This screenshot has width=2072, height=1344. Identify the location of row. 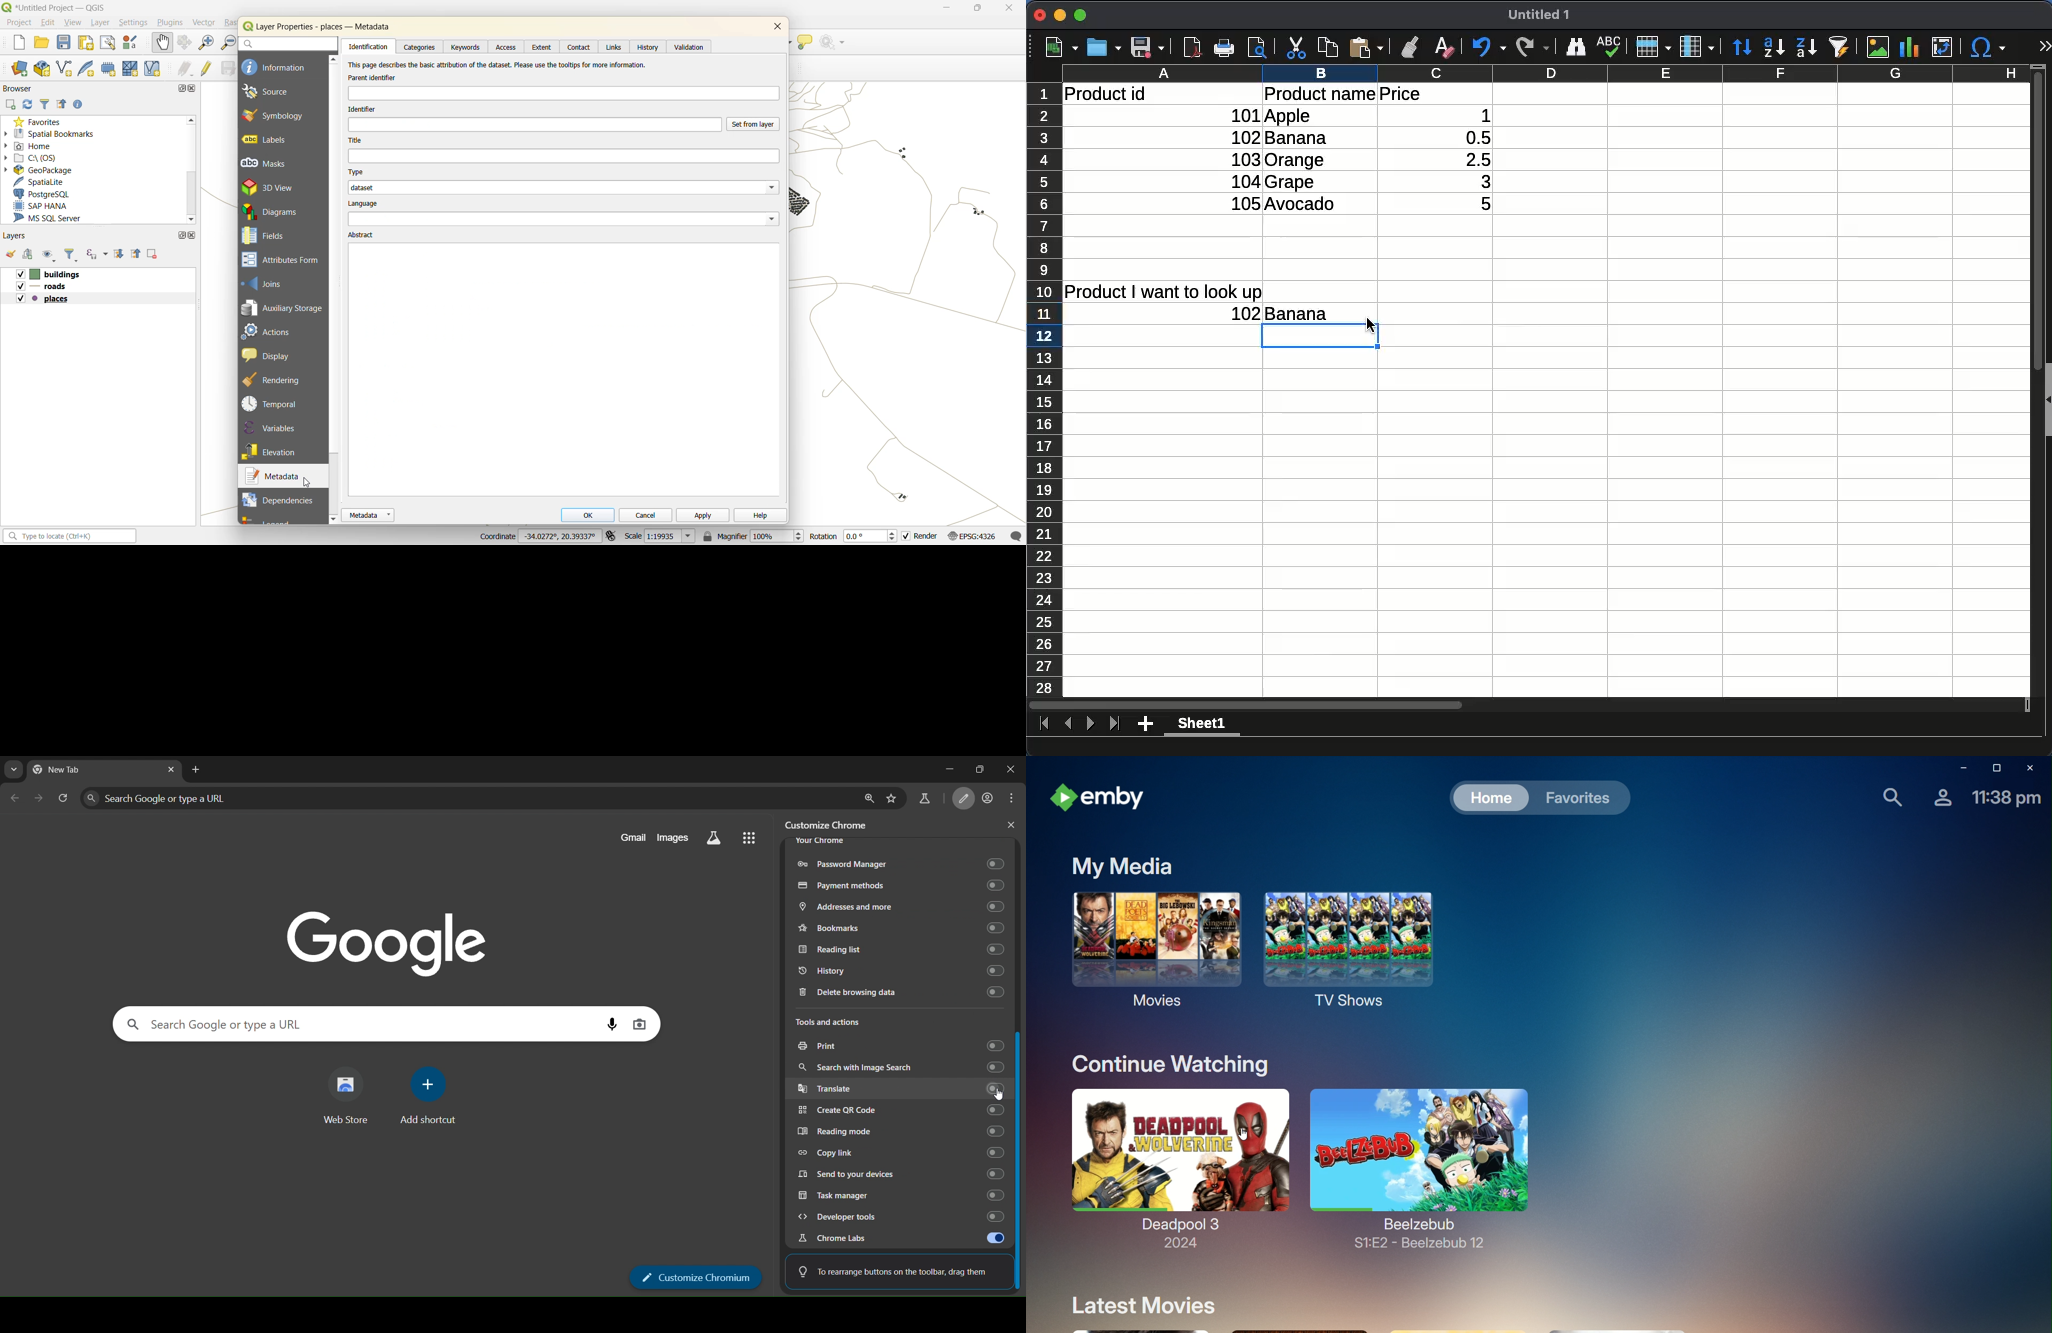
(1044, 390).